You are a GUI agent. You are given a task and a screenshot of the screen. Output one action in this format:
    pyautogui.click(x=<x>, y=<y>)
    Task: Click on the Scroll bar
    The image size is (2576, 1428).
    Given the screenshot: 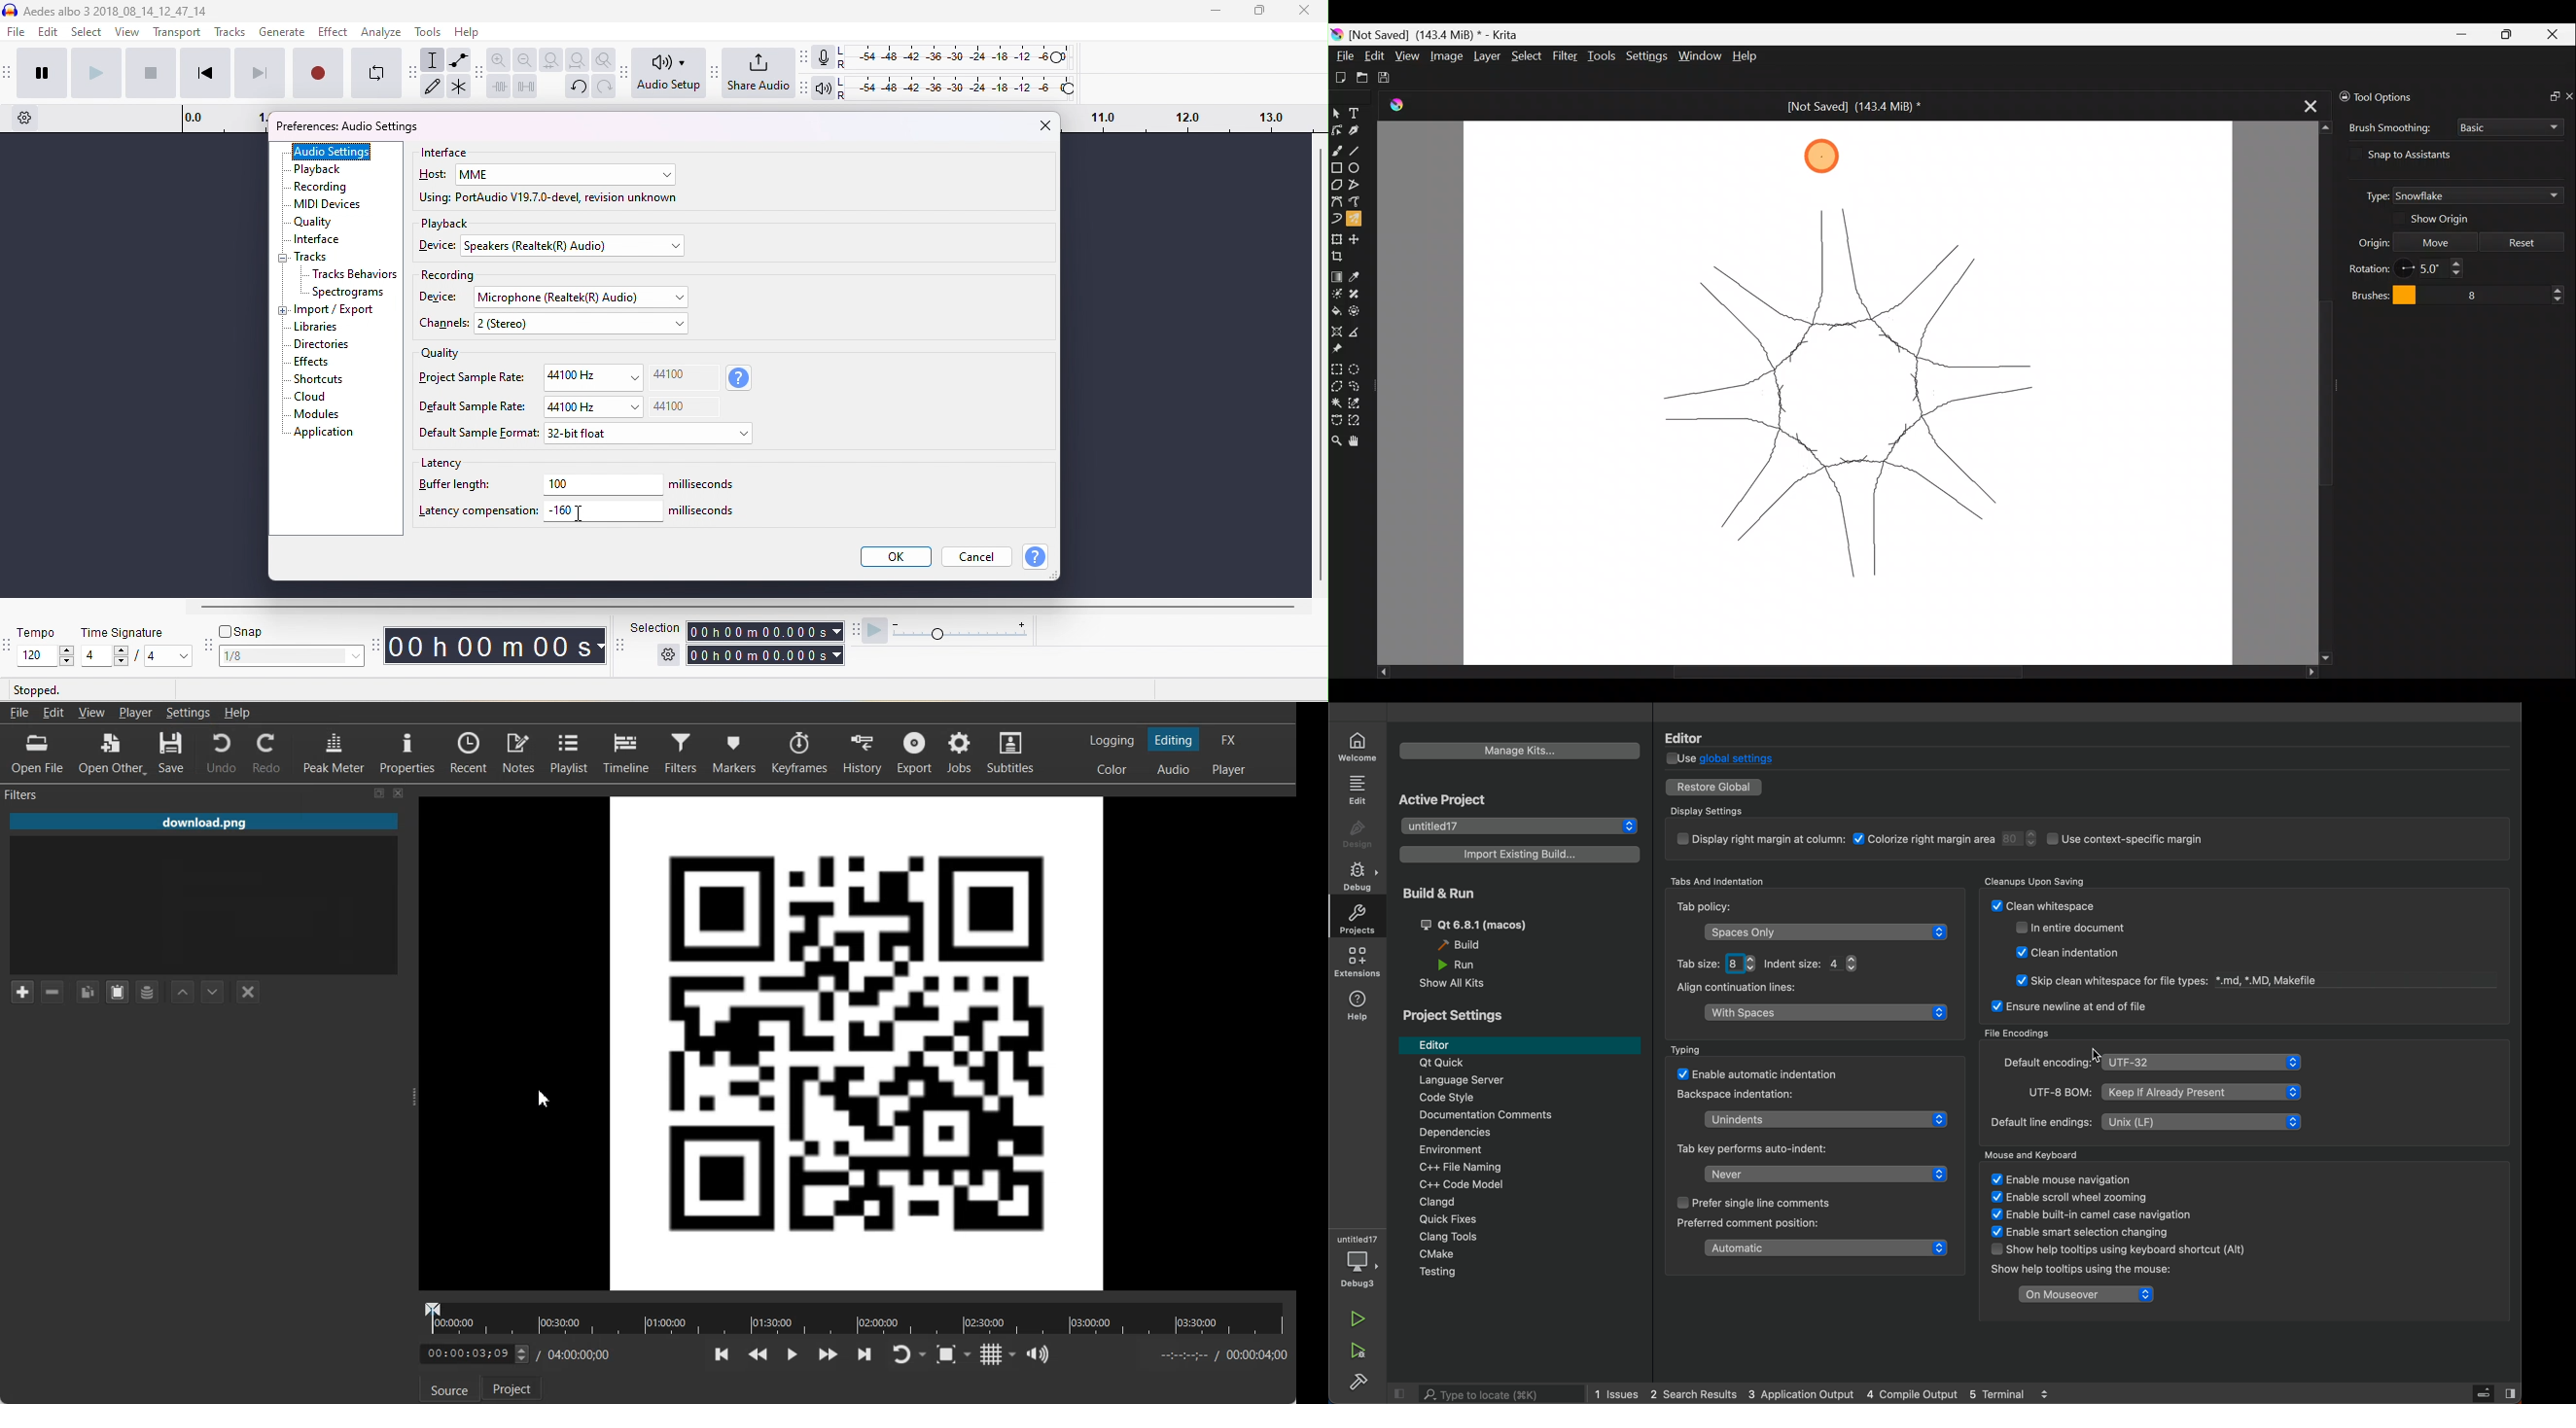 What is the action you would take?
    pyautogui.click(x=2315, y=393)
    